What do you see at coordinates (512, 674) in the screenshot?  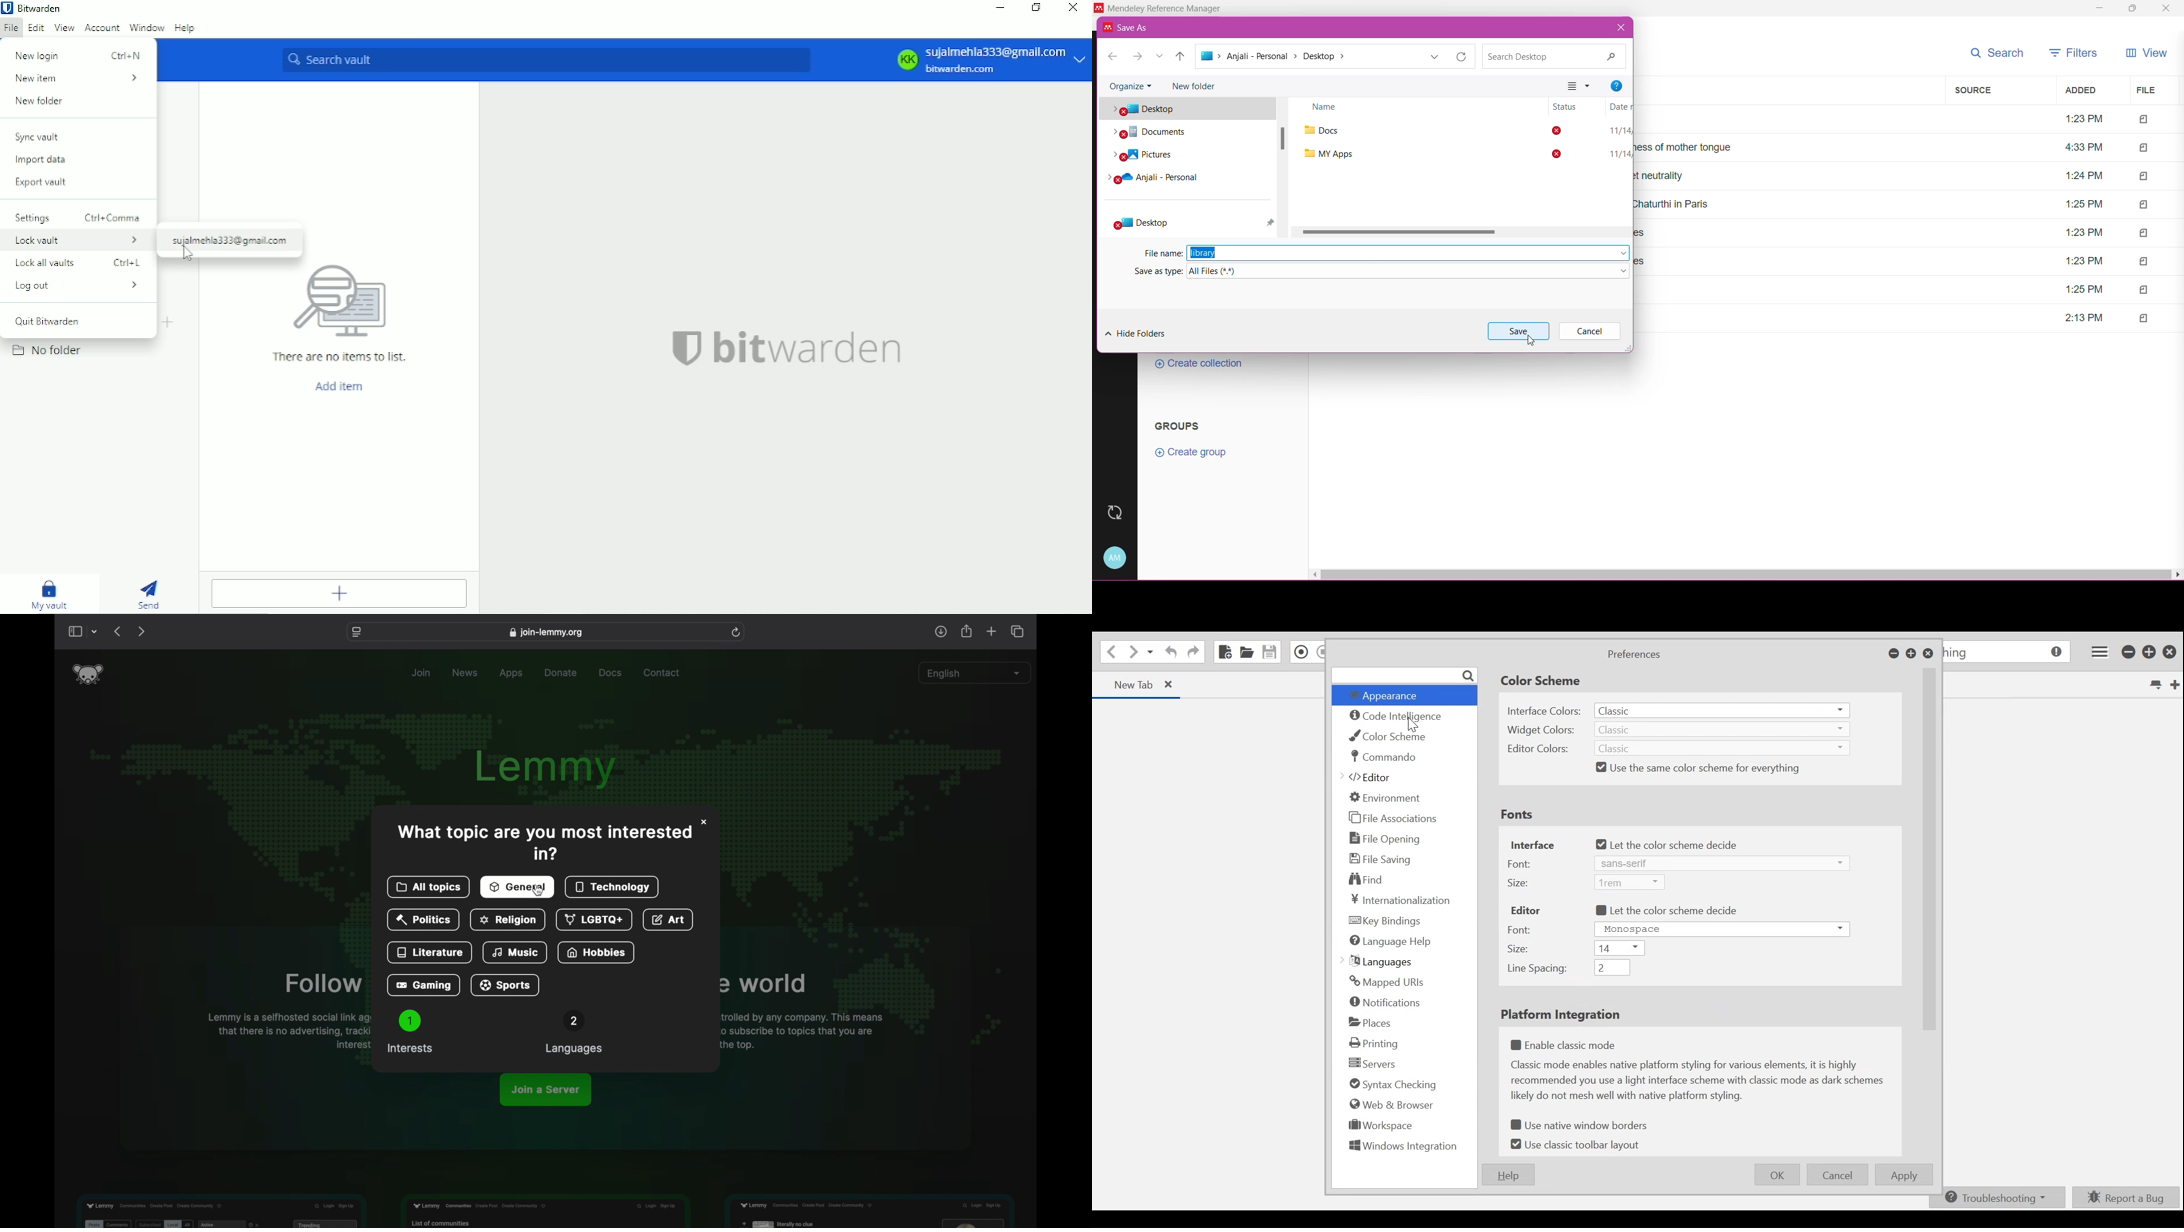 I see `apps` at bounding box center [512, 674].